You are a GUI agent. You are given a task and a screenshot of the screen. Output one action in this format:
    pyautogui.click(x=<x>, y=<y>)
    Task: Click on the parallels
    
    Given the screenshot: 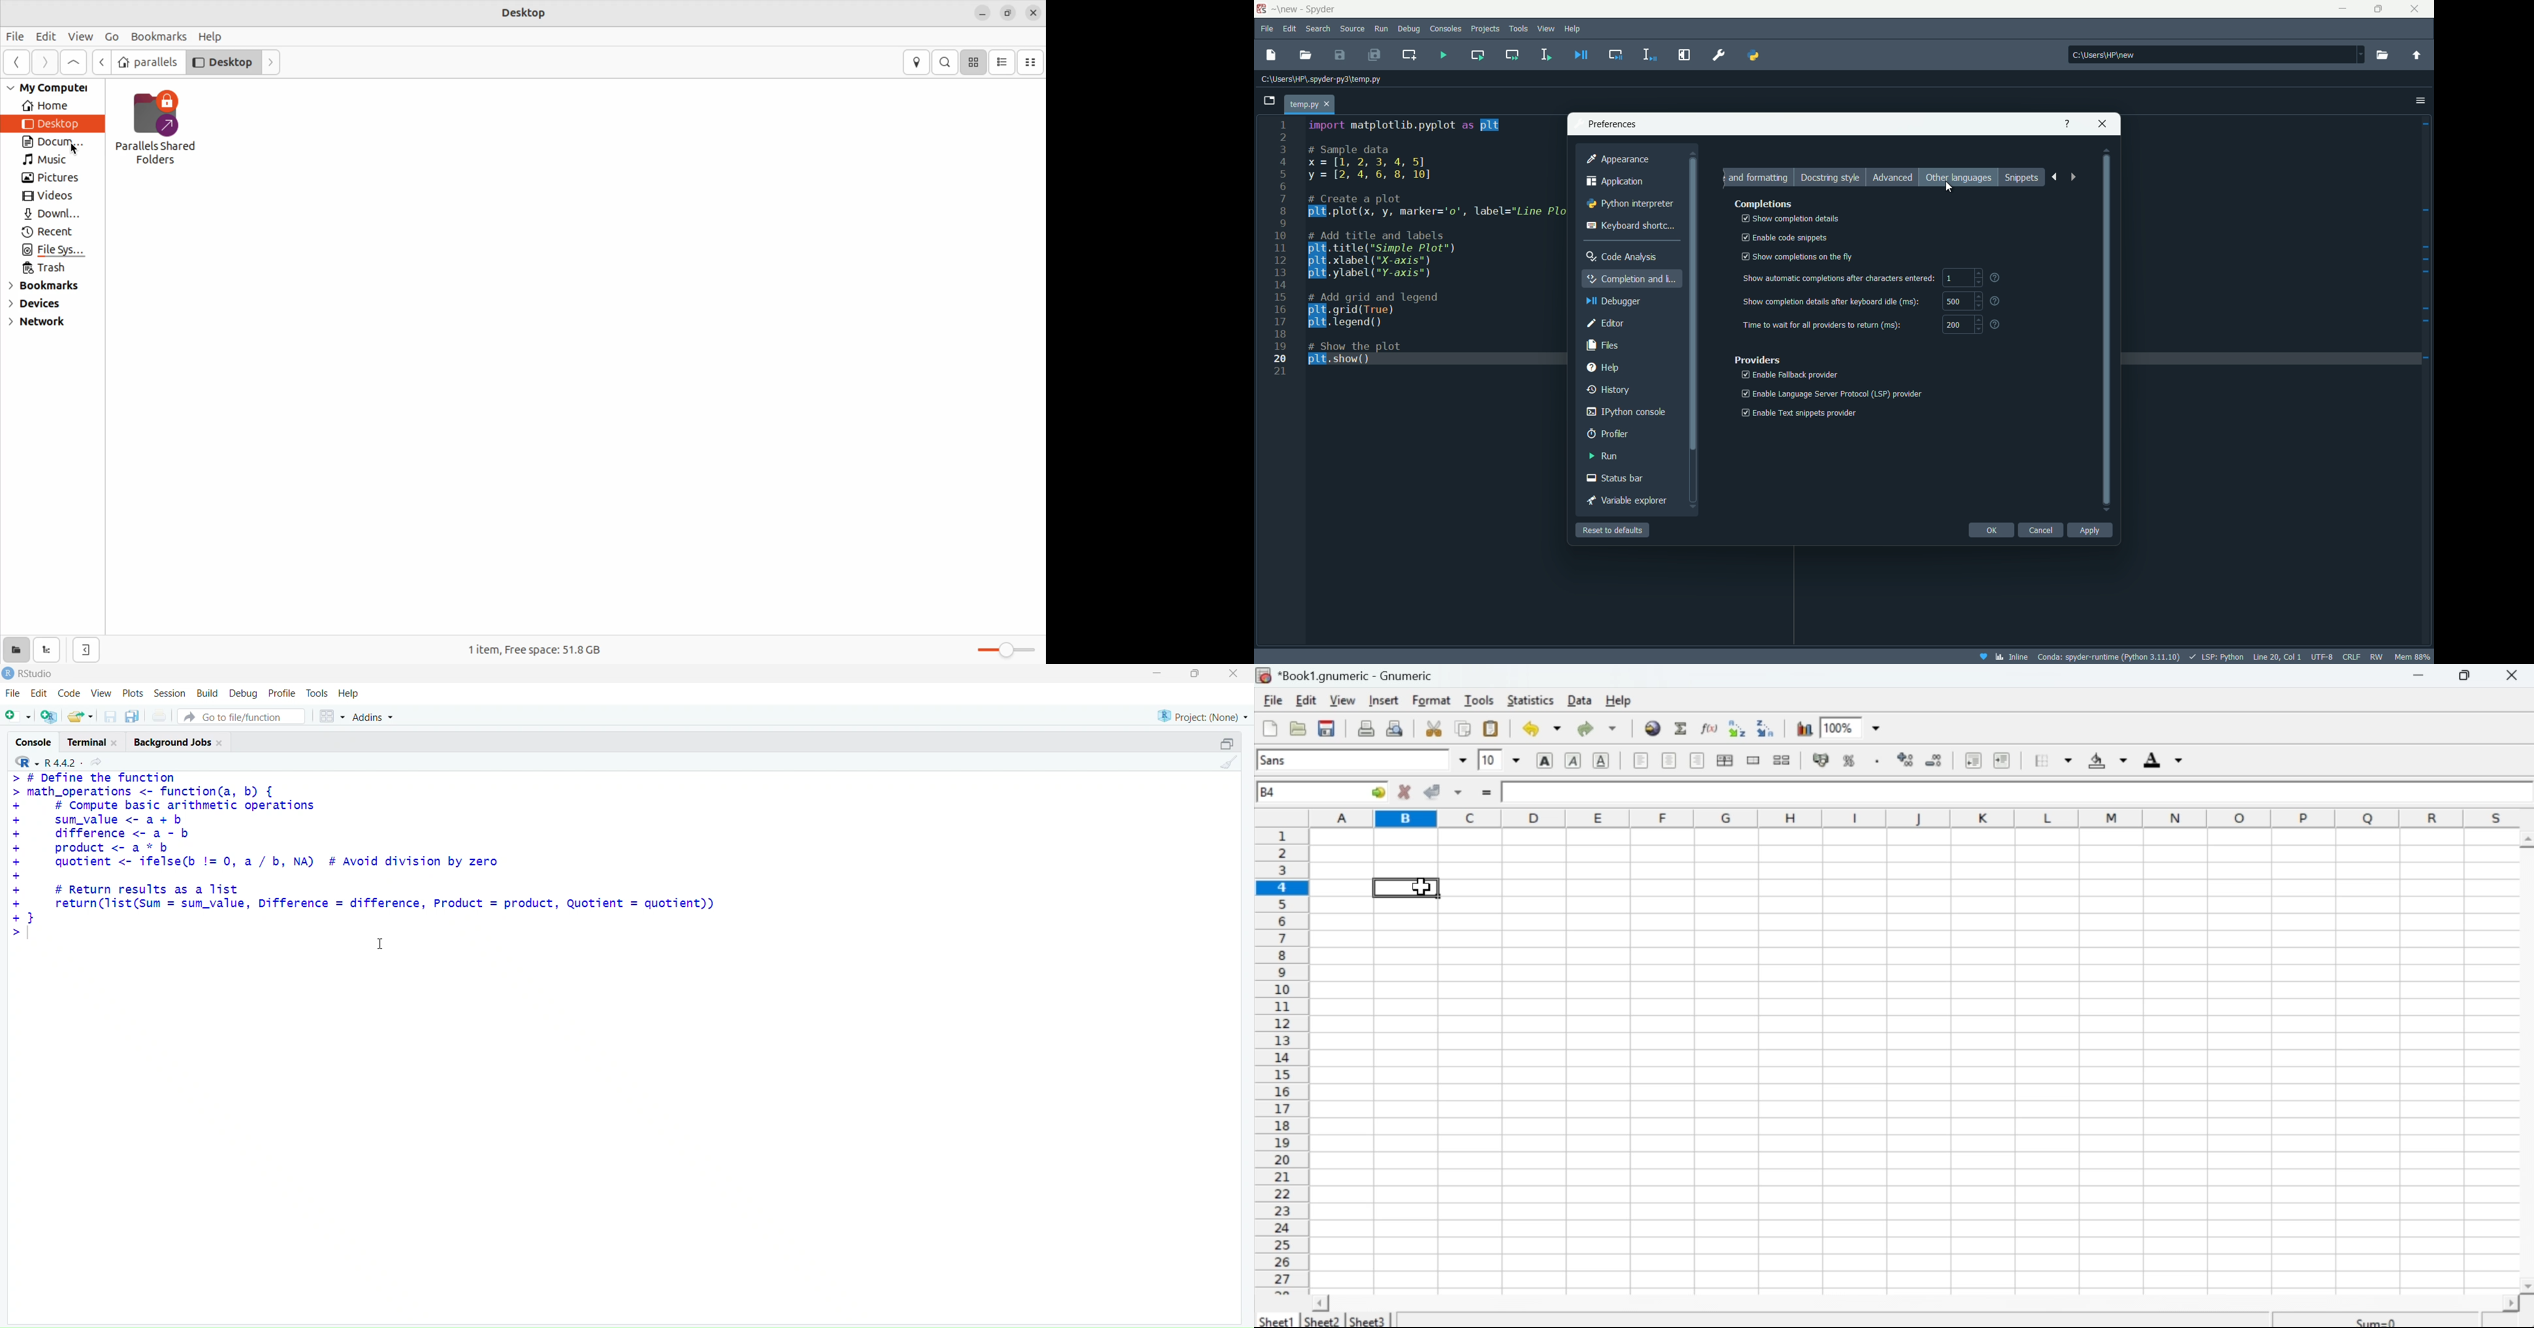 What is the action you would take?
    pyautogui.click(x=148, y=62)
    